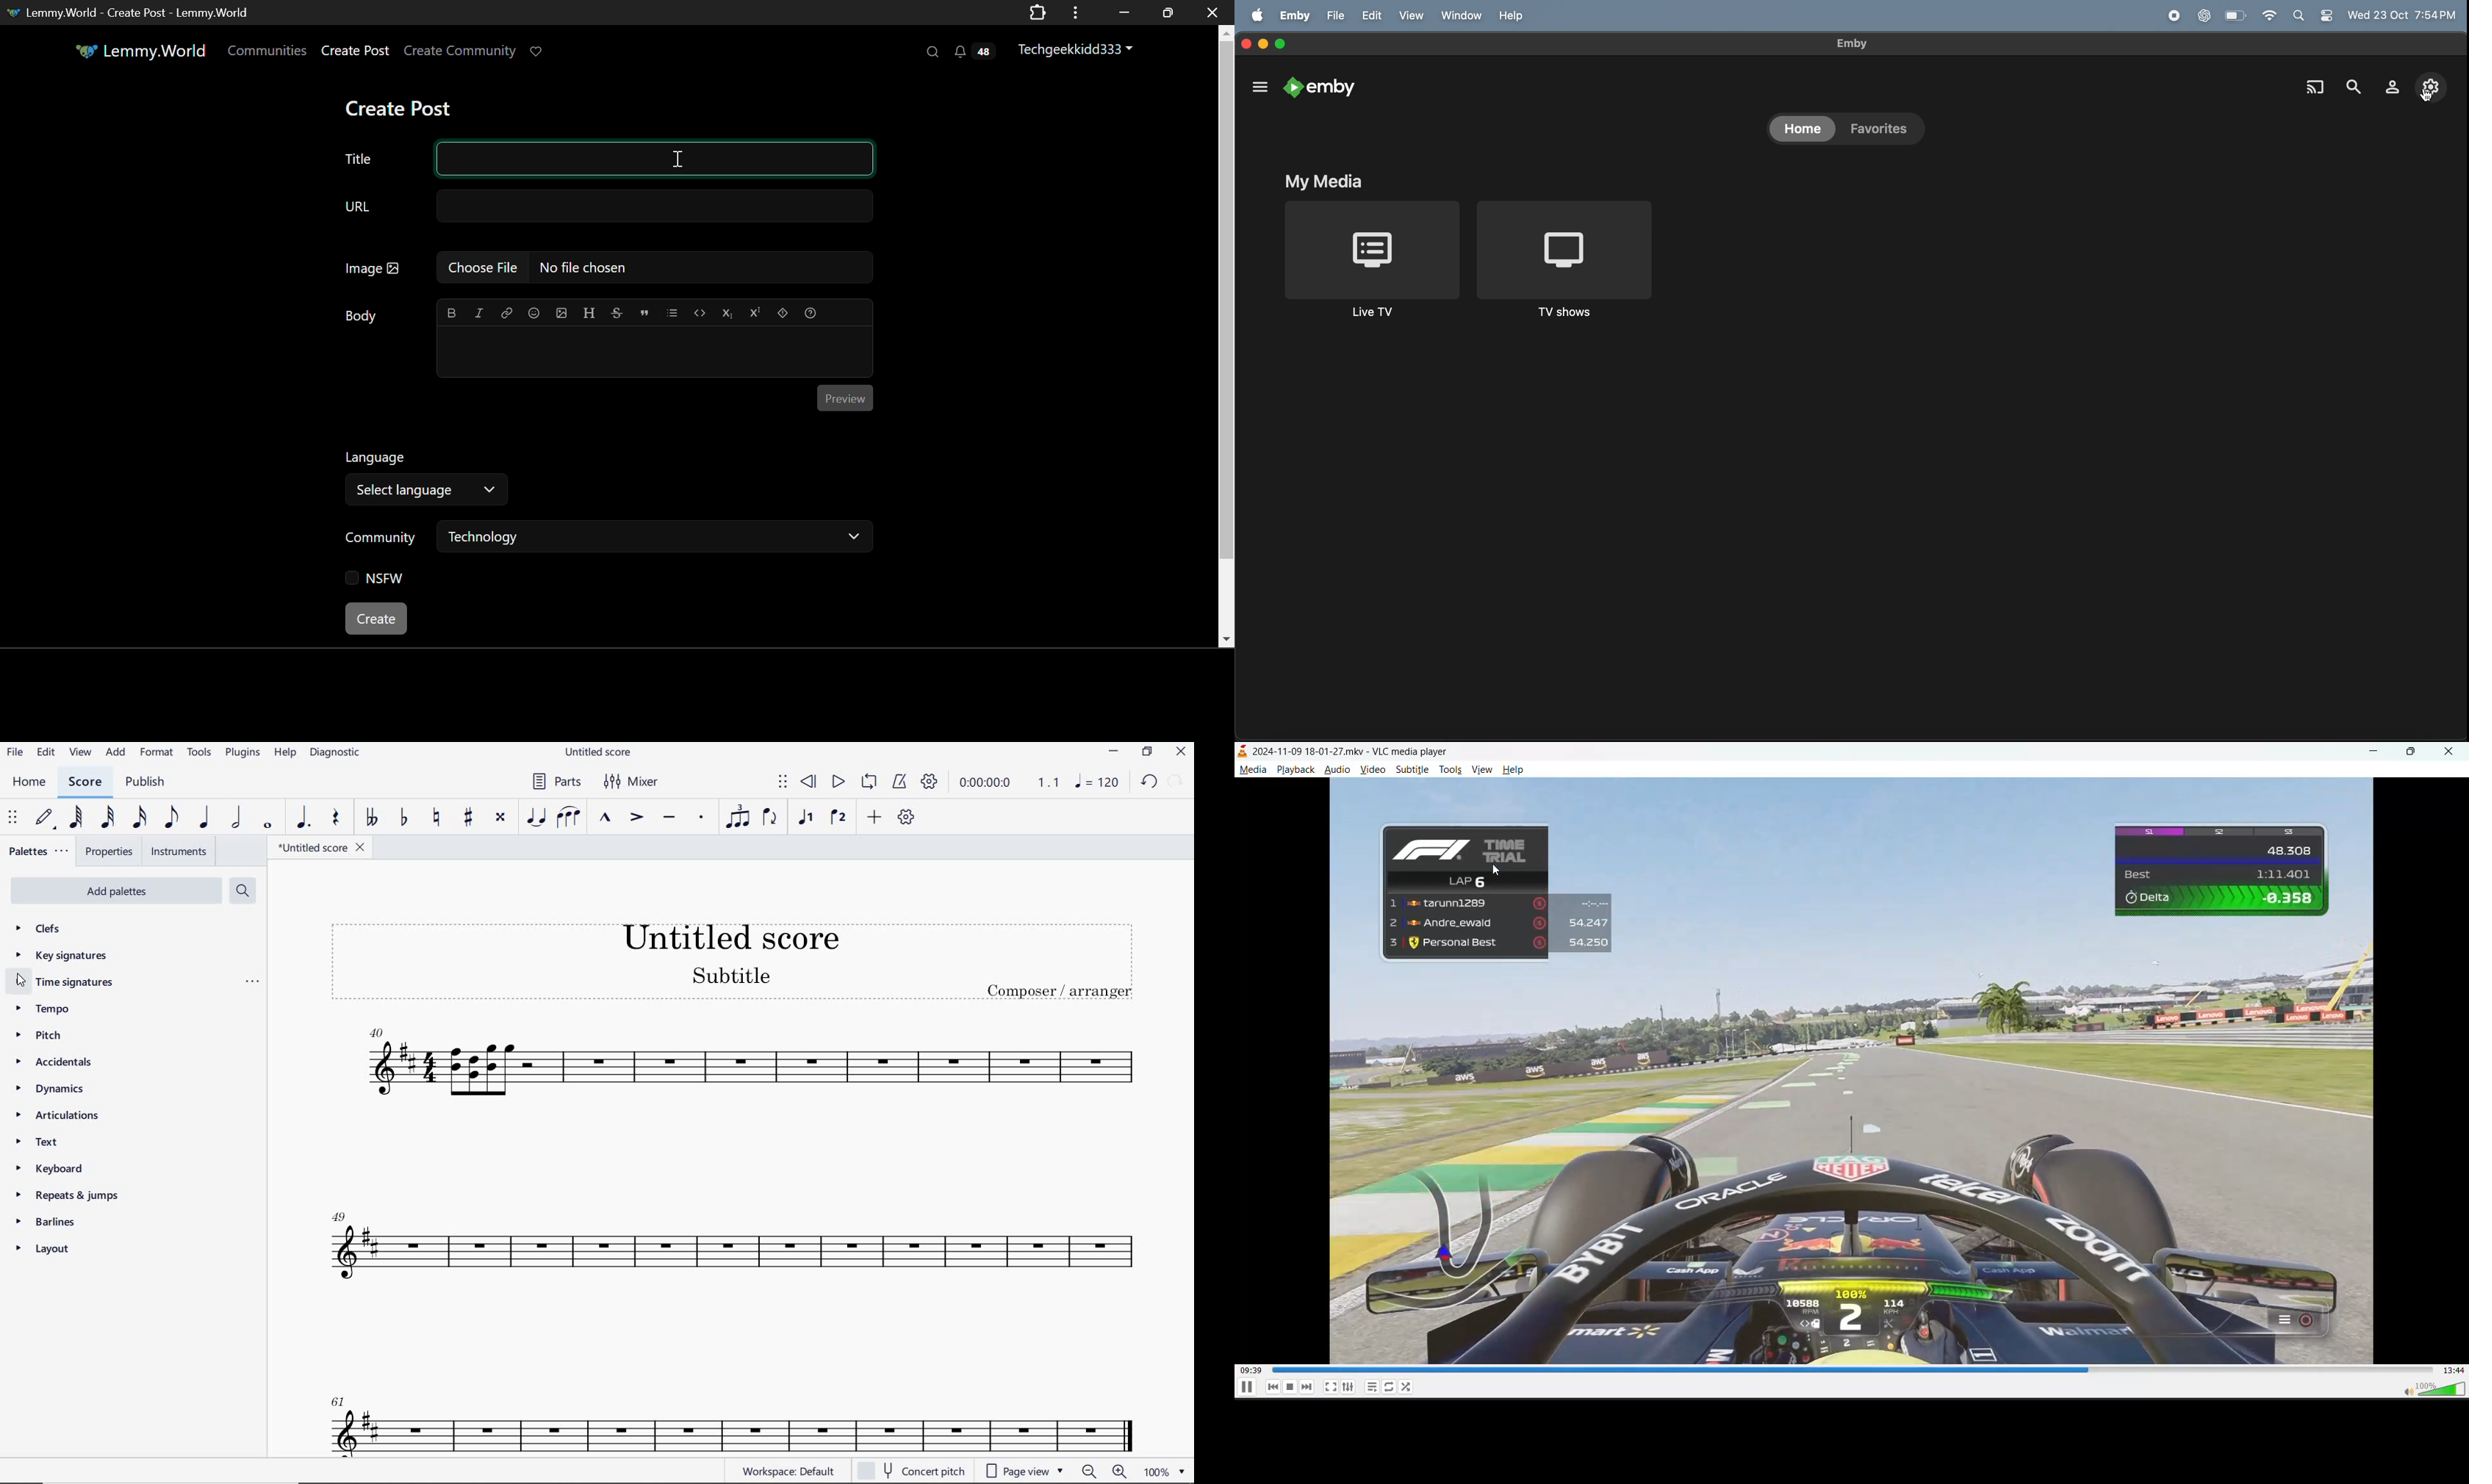 The image size is (2492, 1484). Describe the element at coordinates (85, 783) in the screenshot. I see `SCORE` at that location.